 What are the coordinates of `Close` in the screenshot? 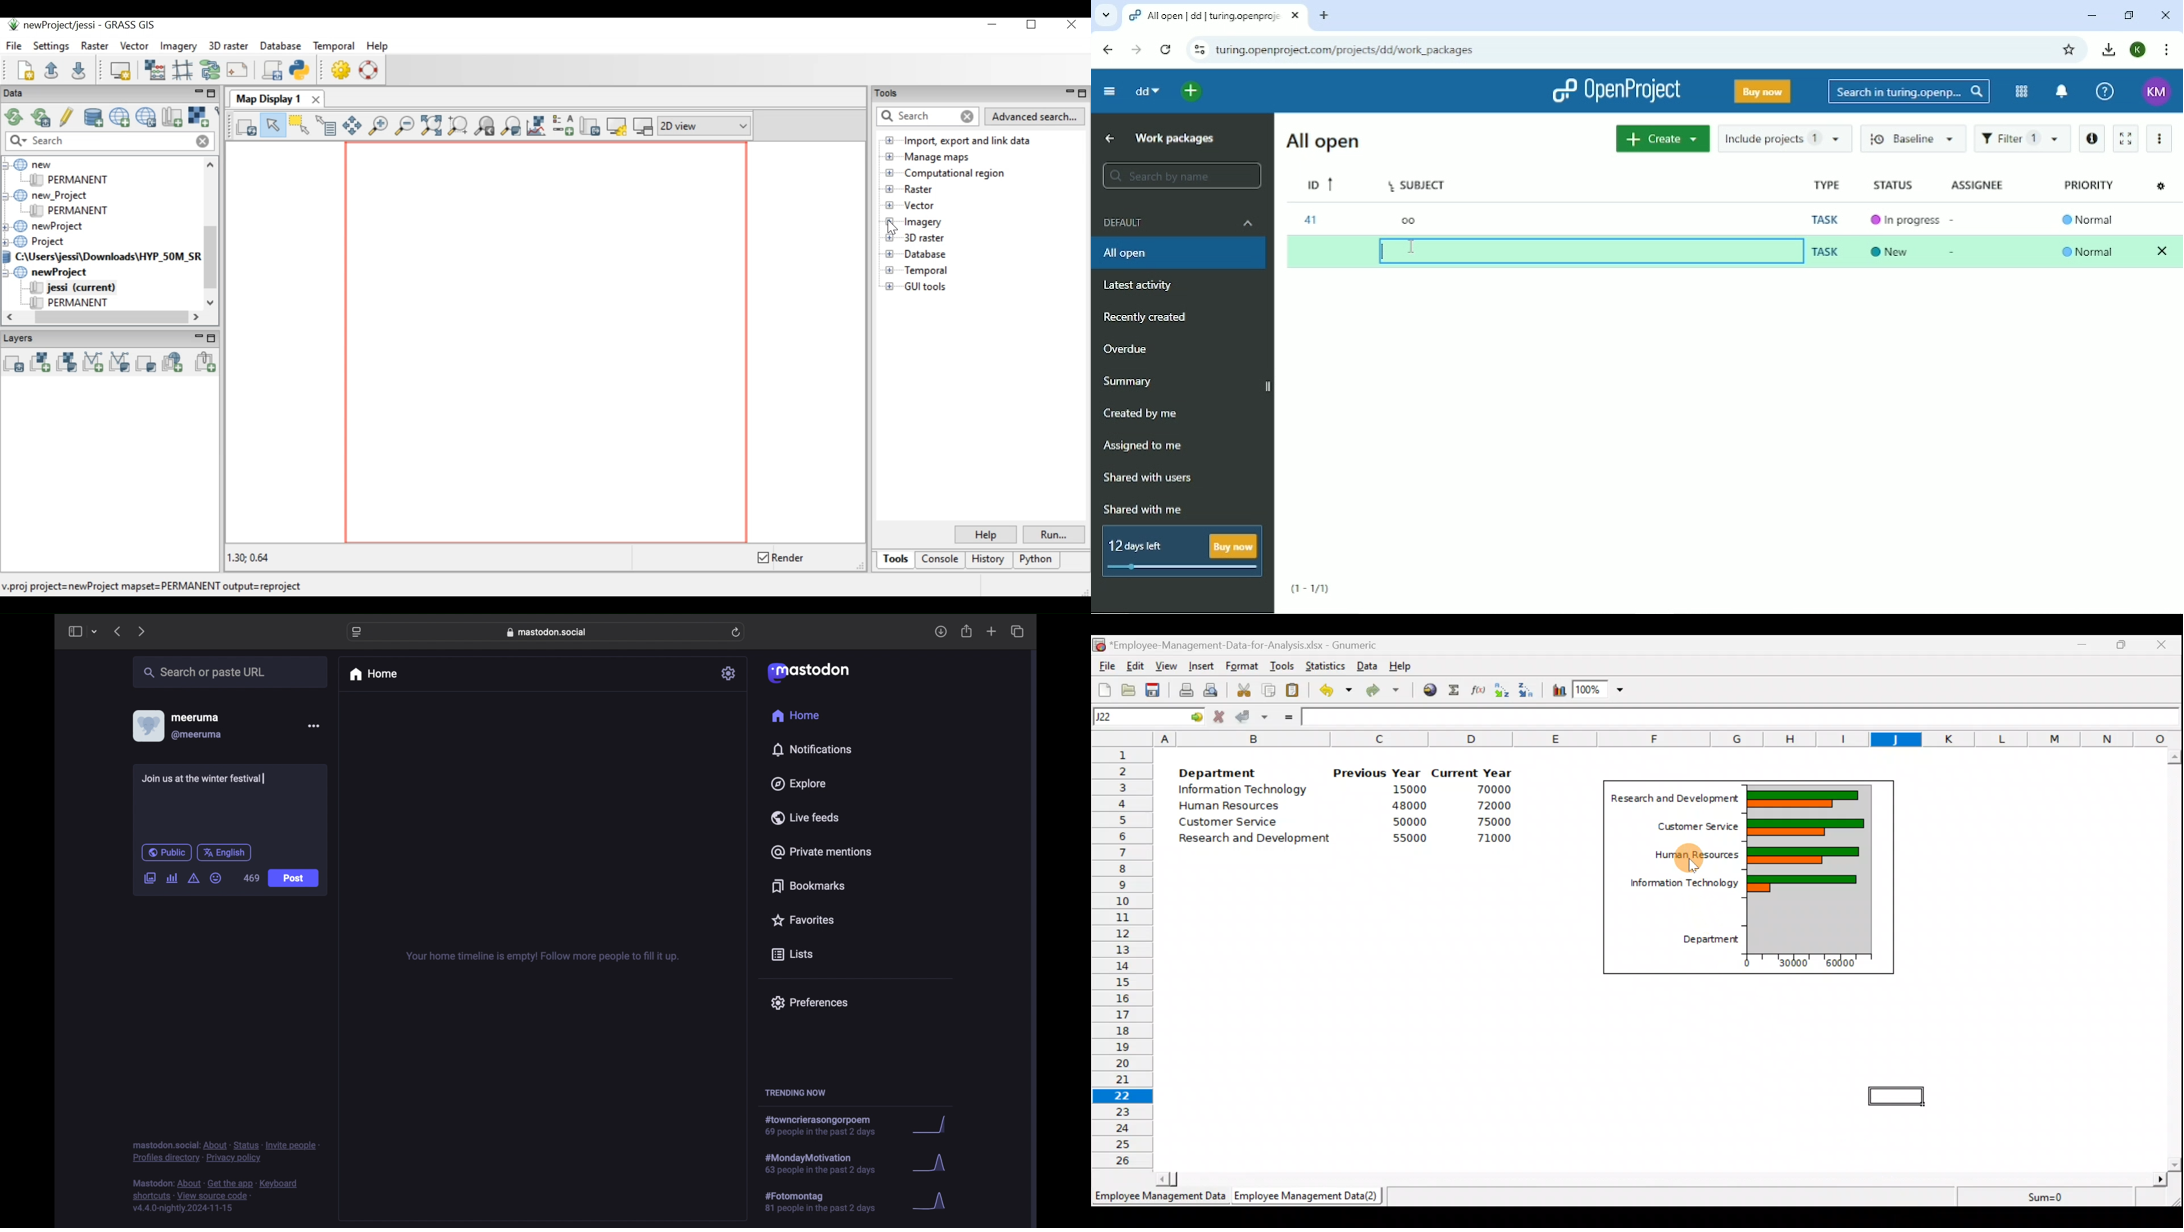 It's located at (2164, 648).